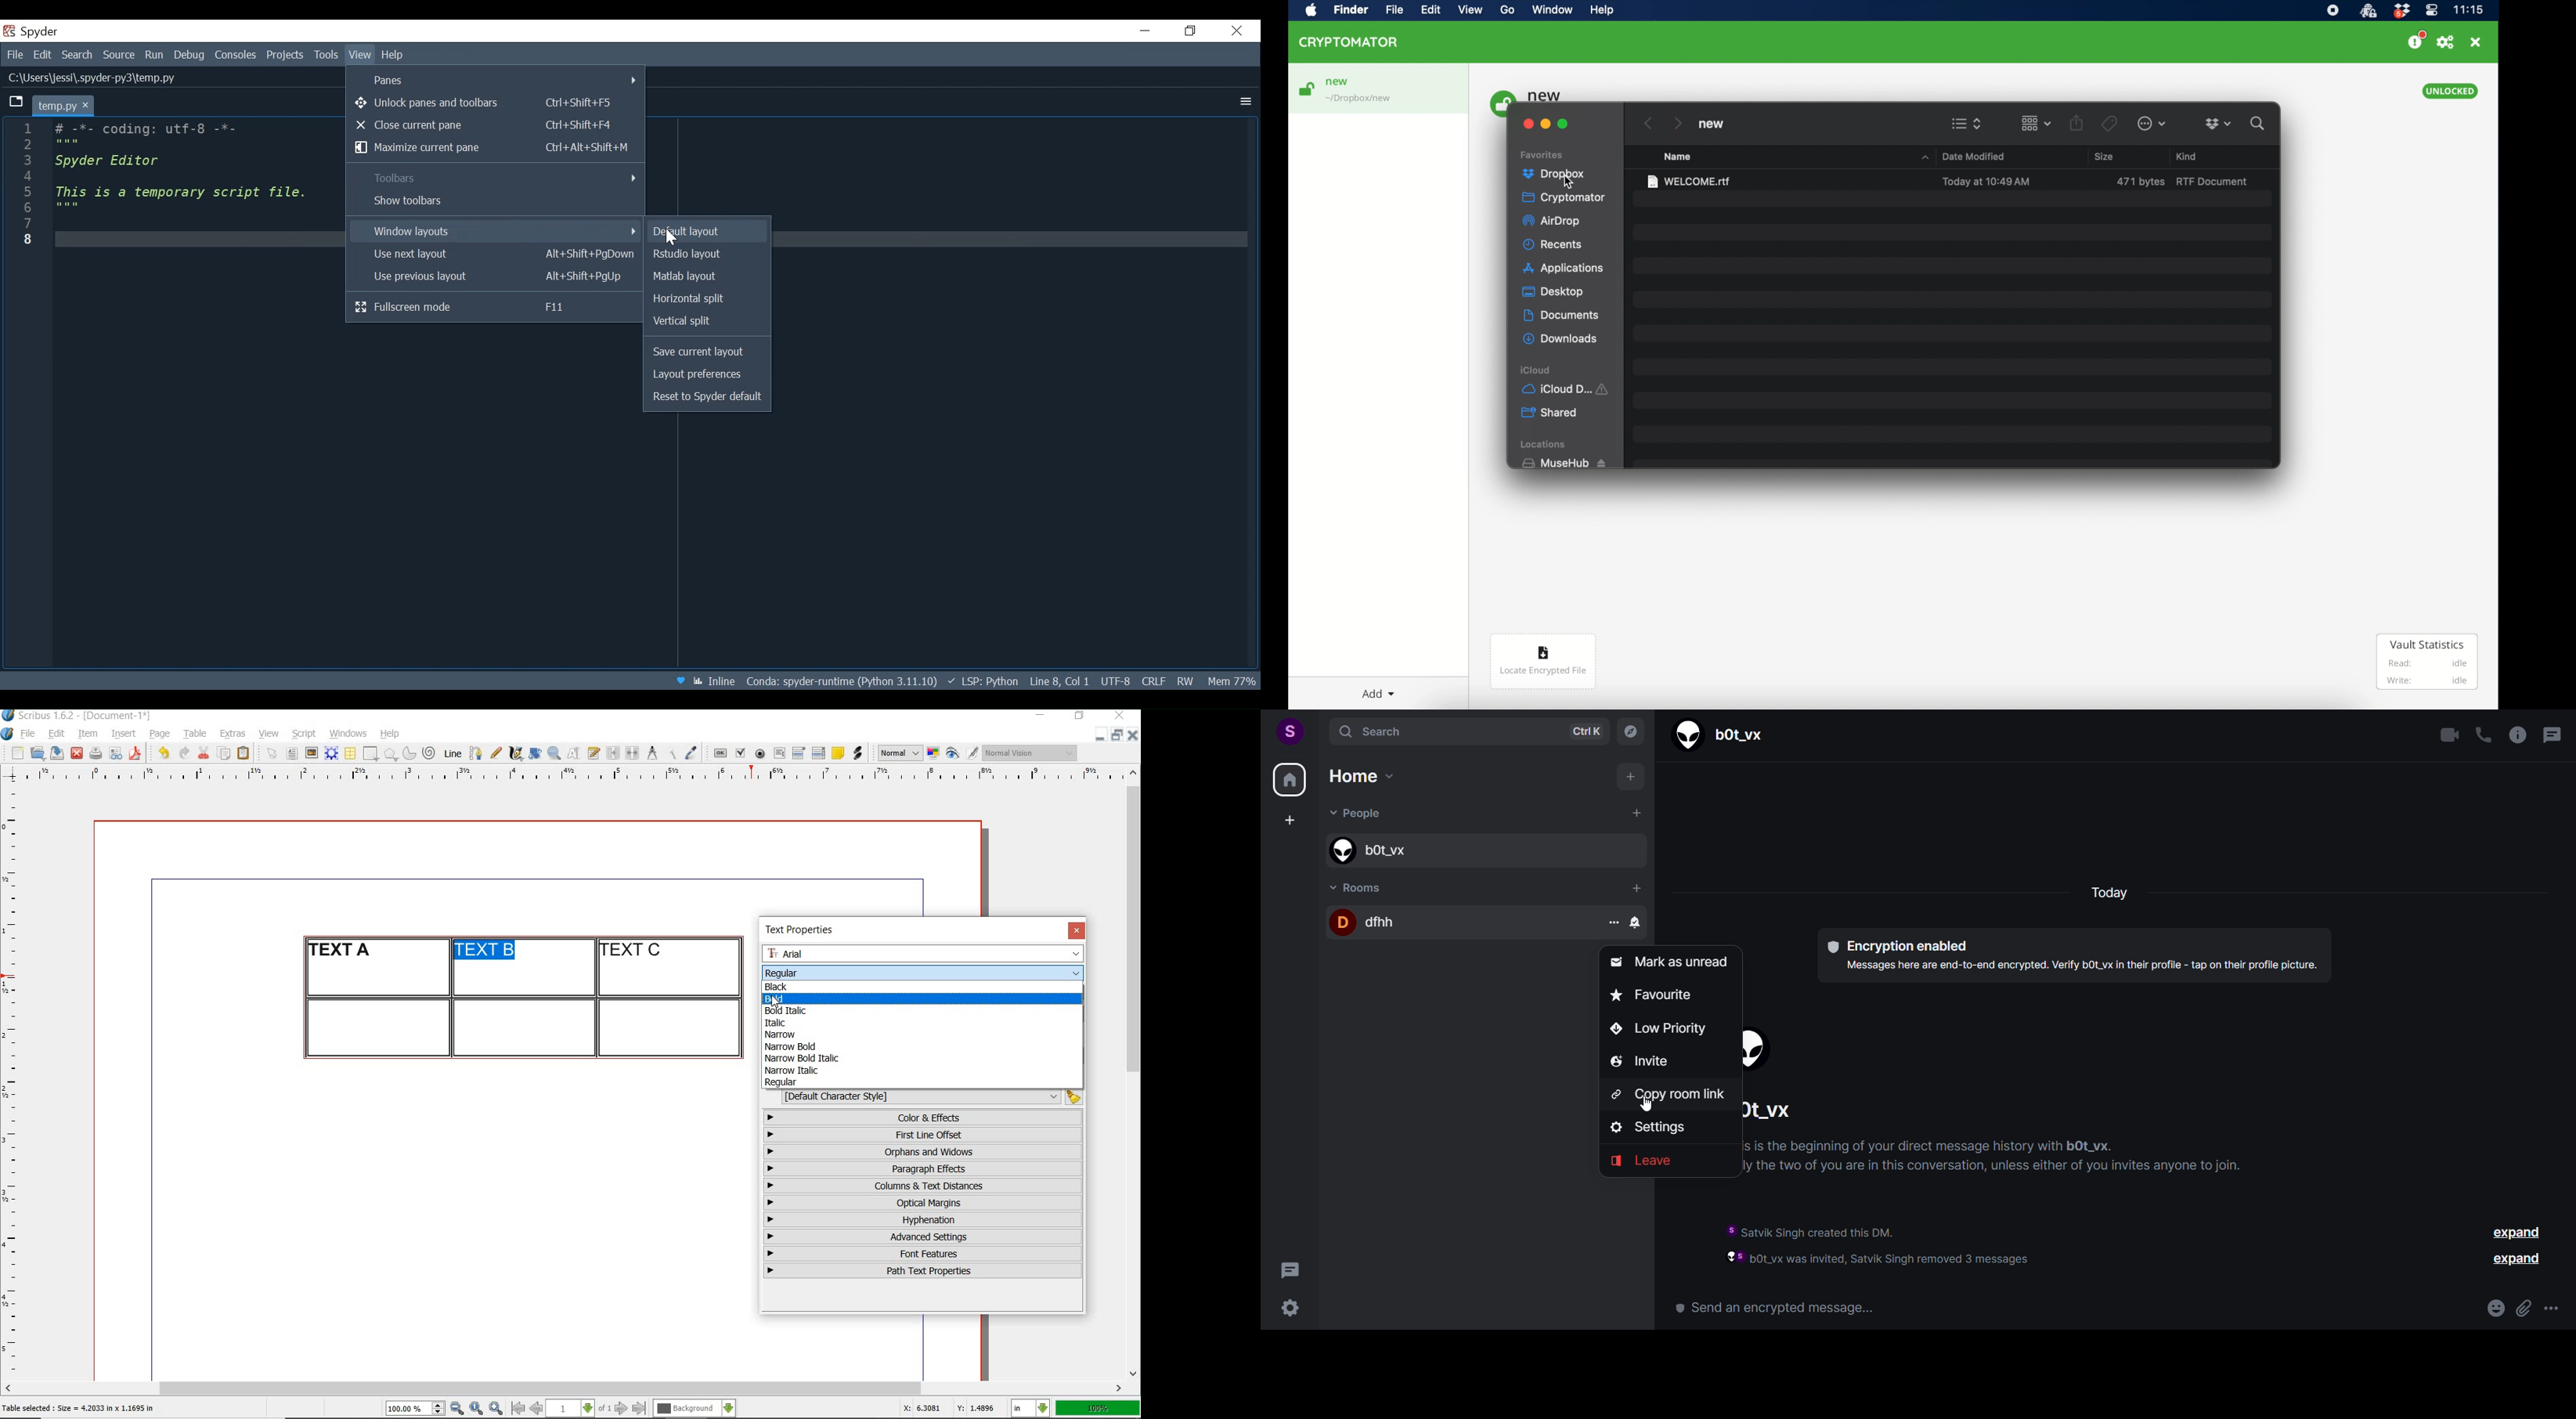 The height and width of the screenshot is (1428, 2576). What do you see at coordinates (475, 753) in the screenshot?
I see `Bezier curve` at bounding box center [475, 753].